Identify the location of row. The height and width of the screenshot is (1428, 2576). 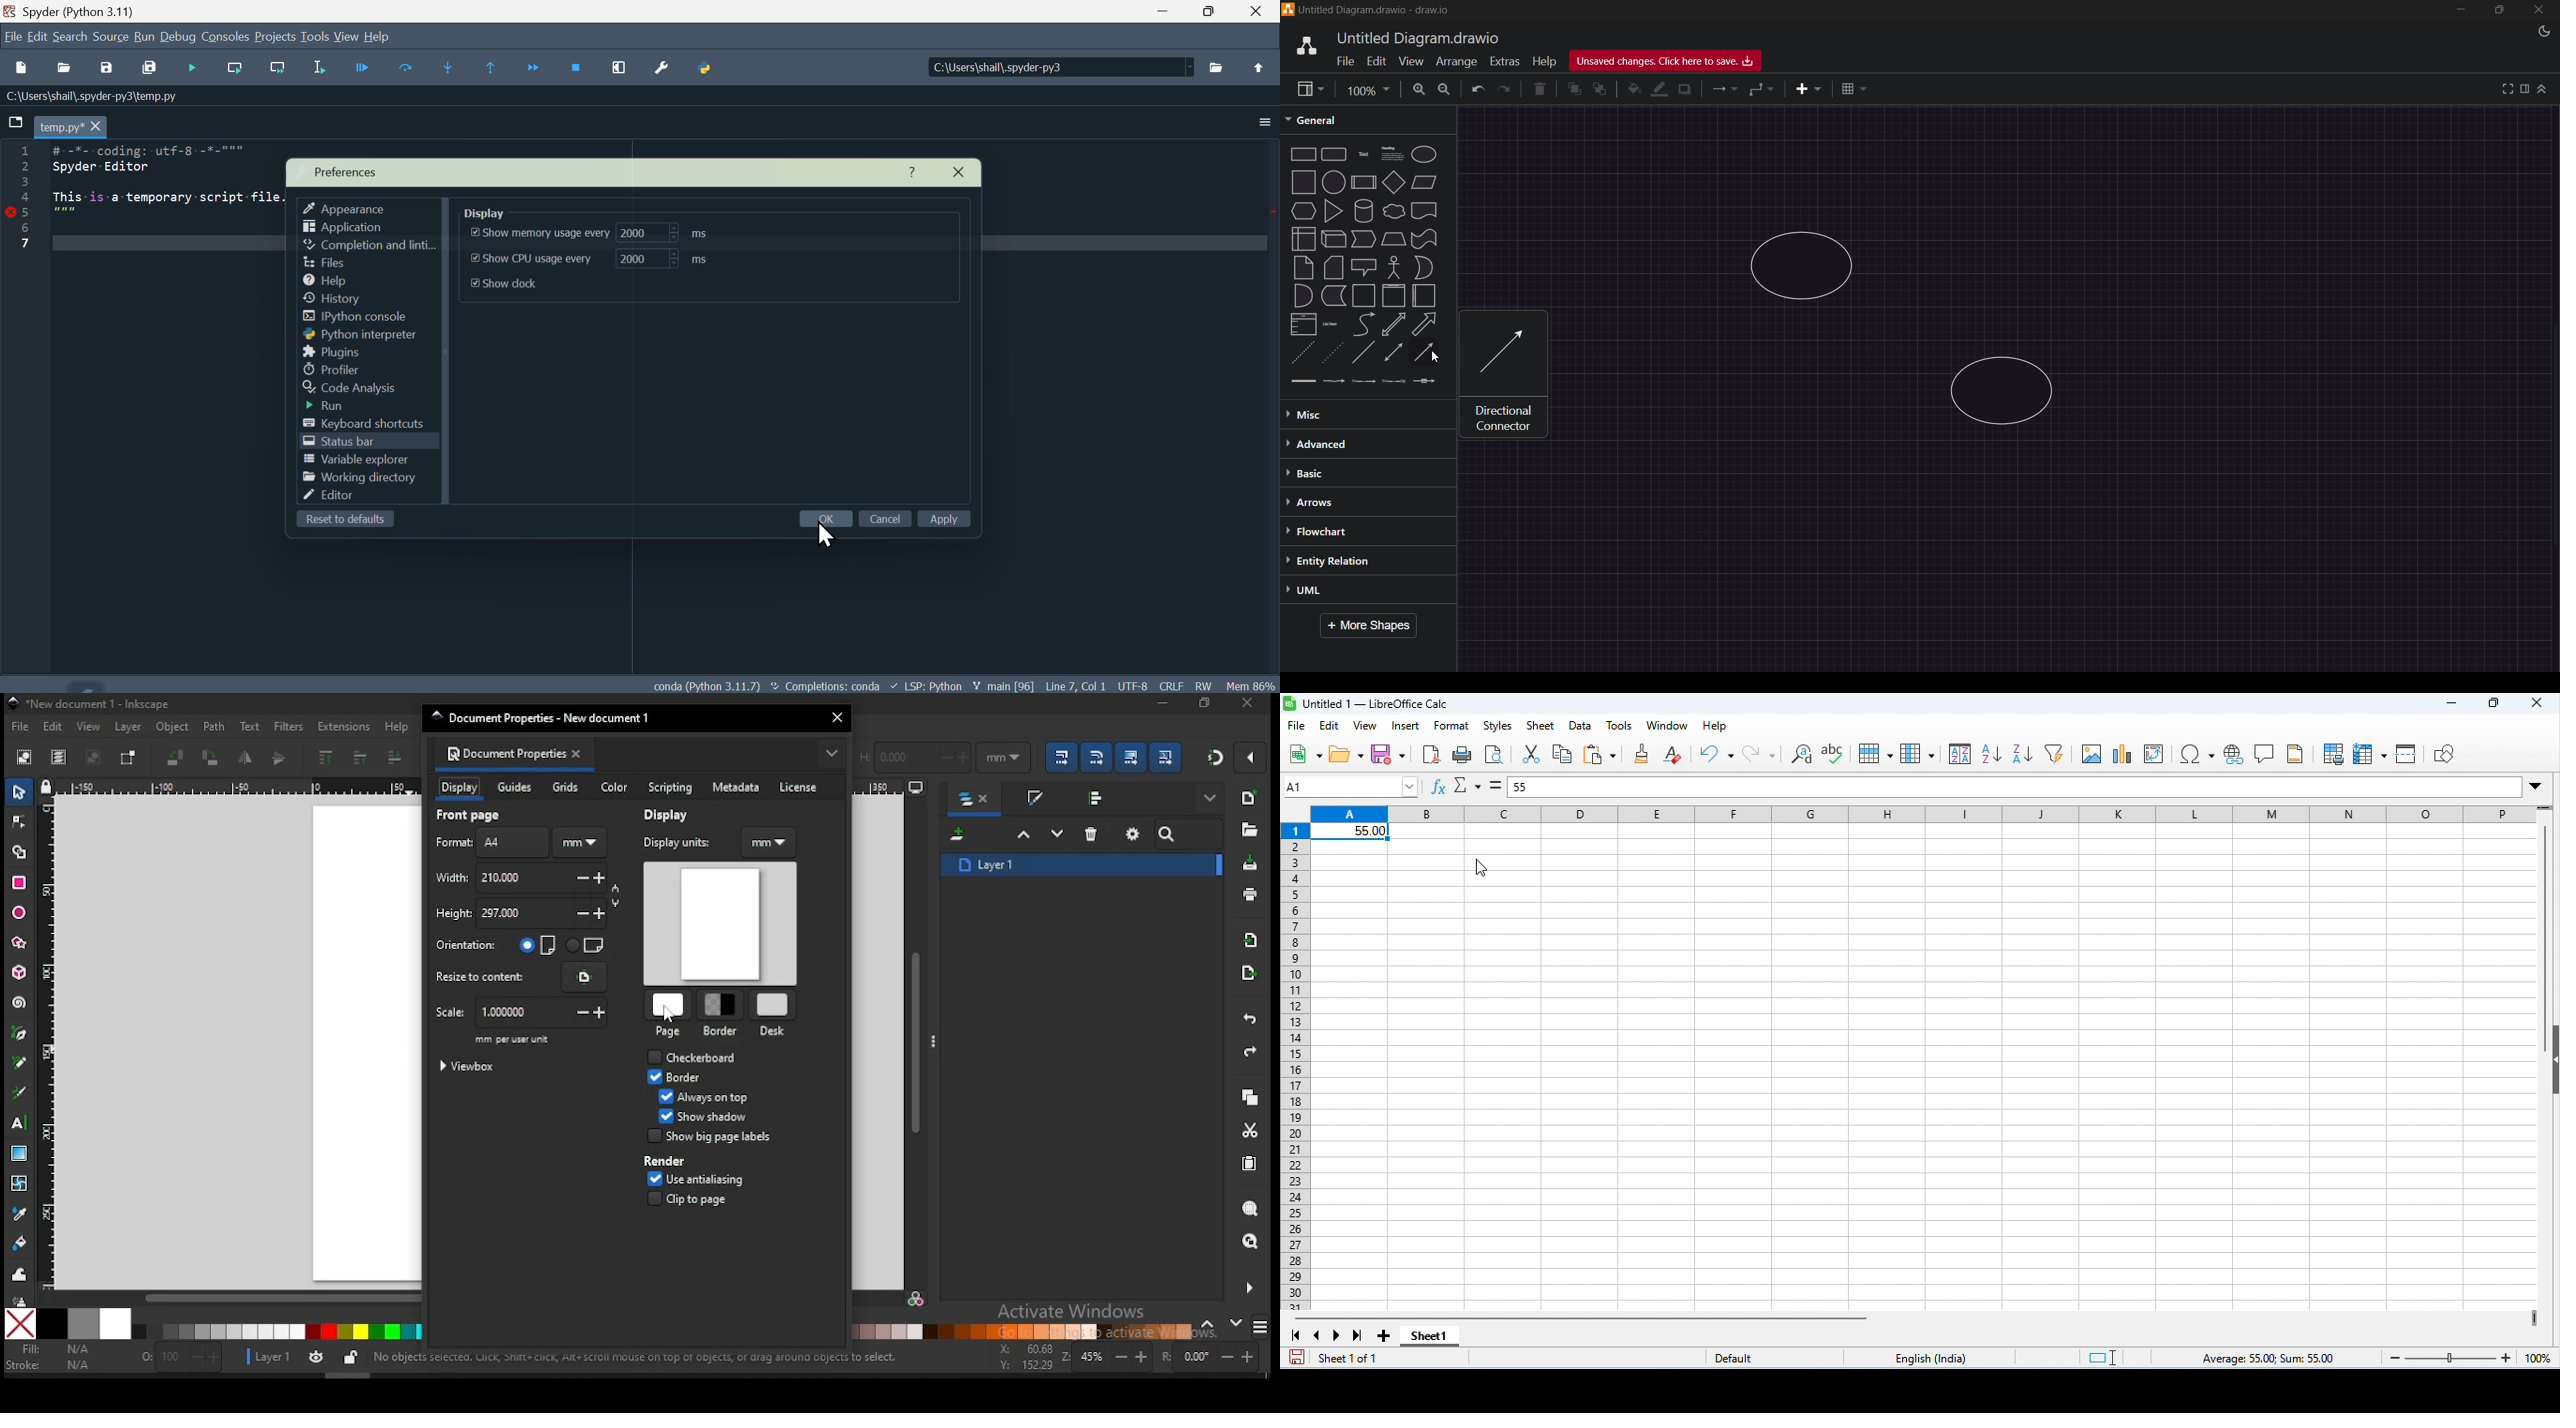
(1878, 754).